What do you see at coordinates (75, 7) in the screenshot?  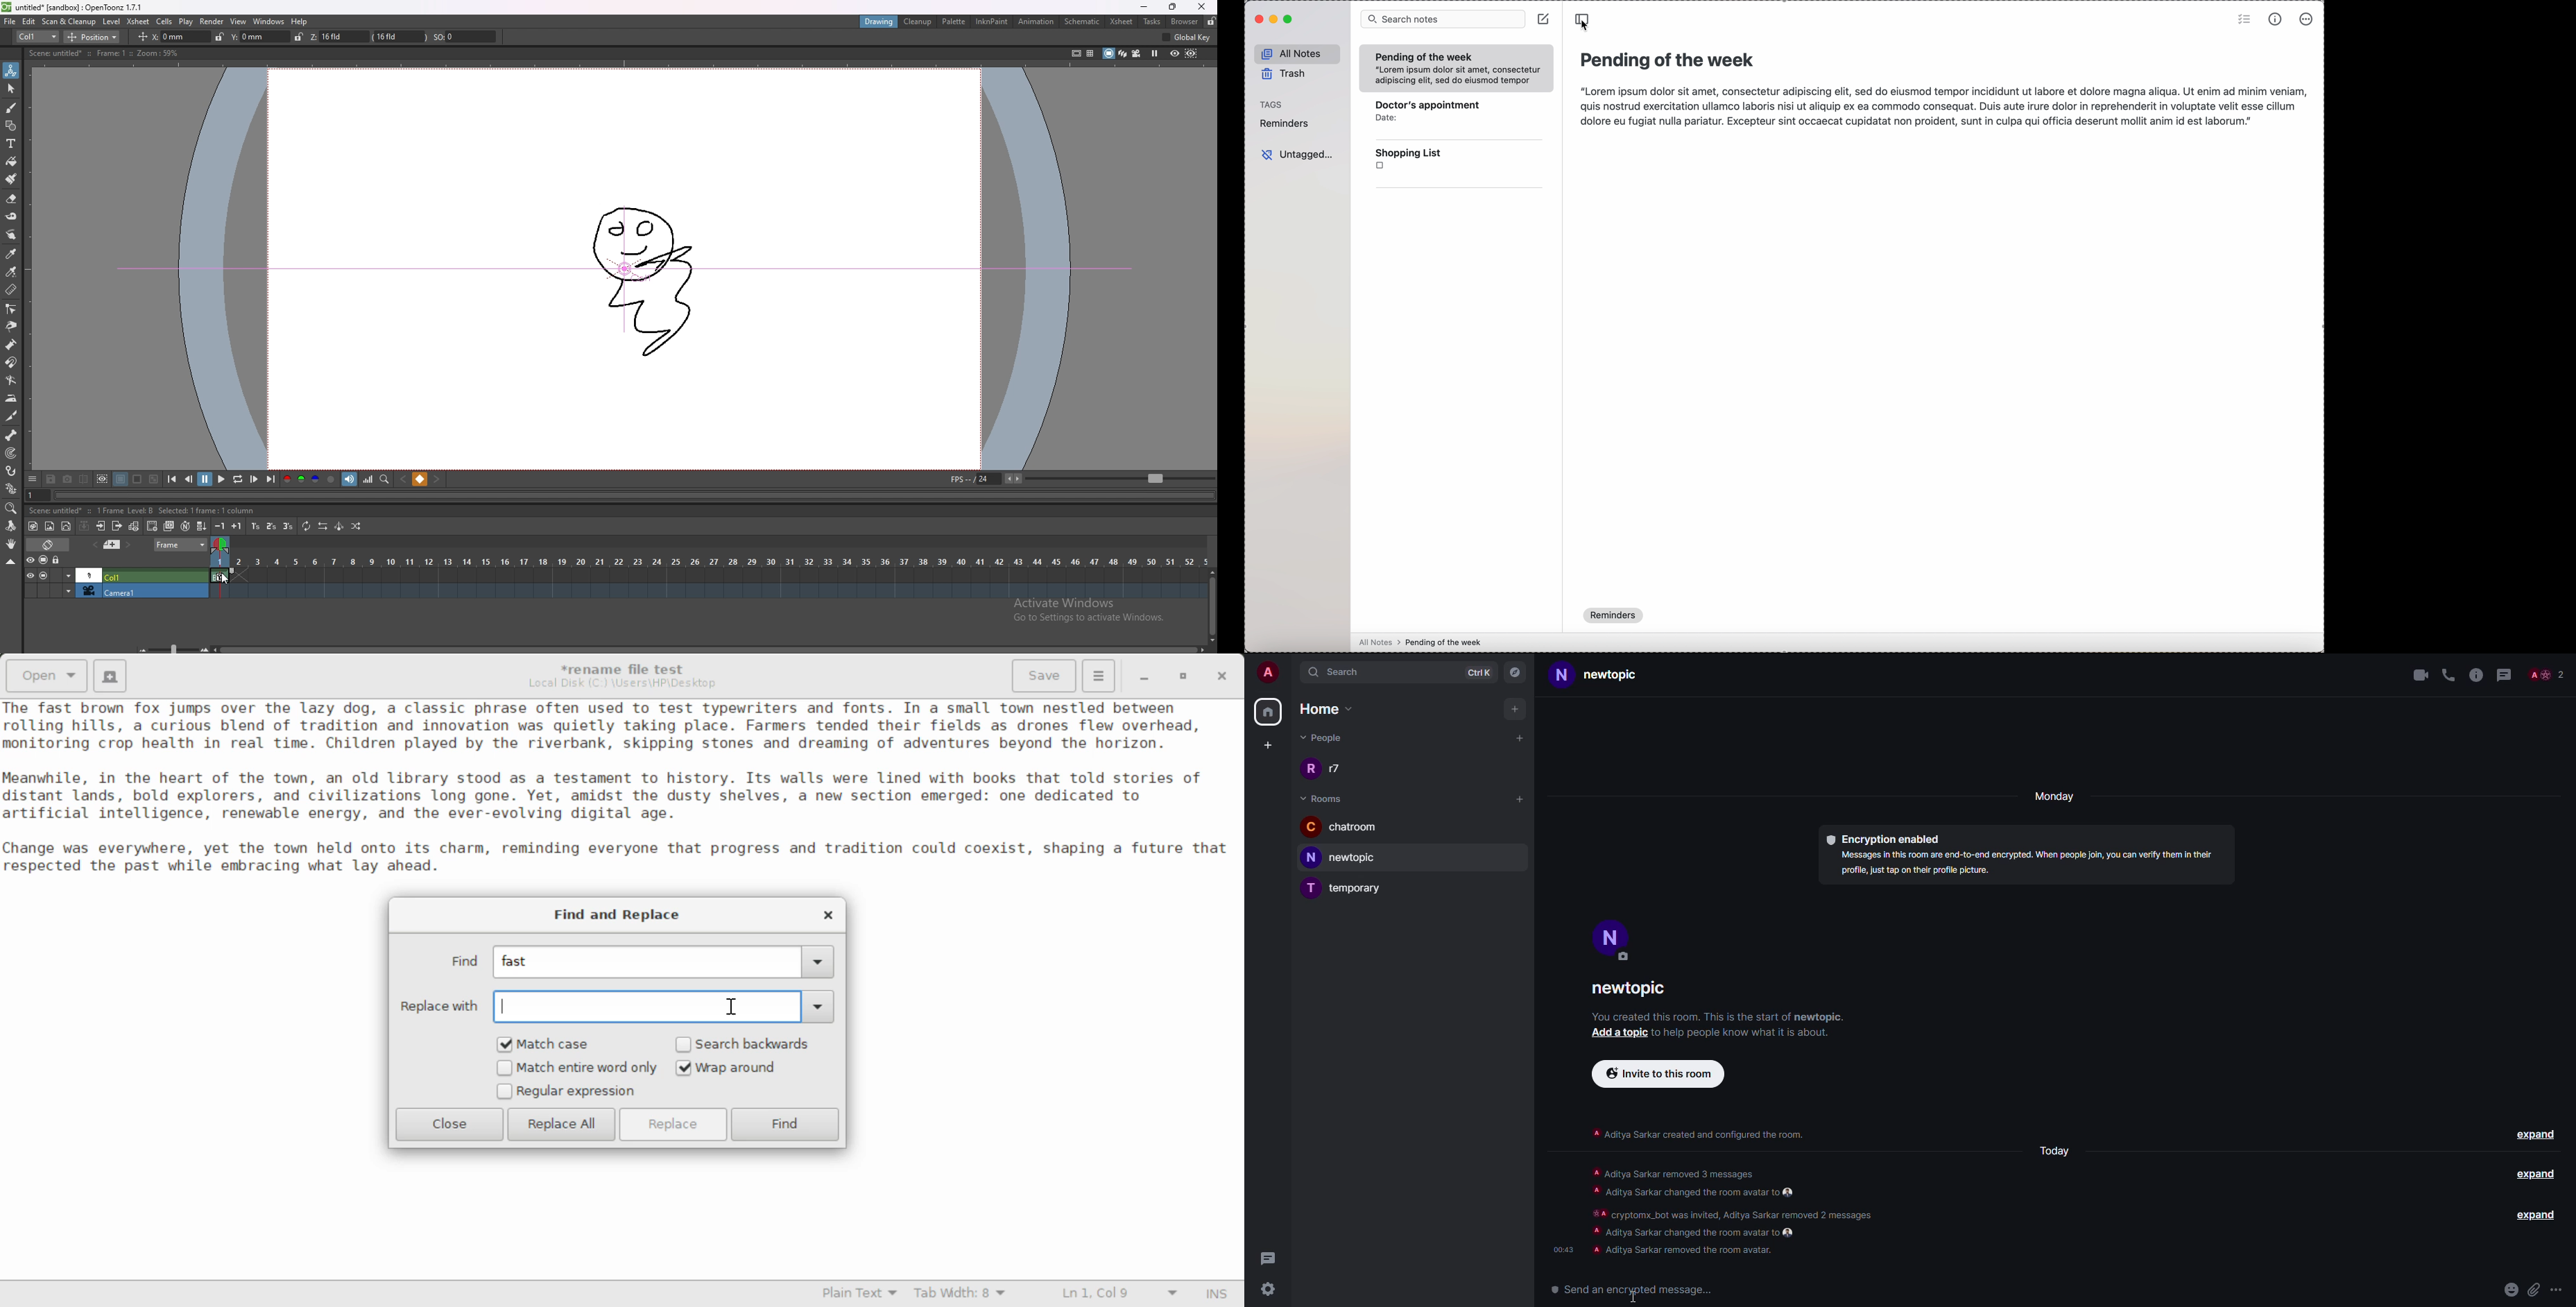 I see `title` at bounding box center [75, 7].